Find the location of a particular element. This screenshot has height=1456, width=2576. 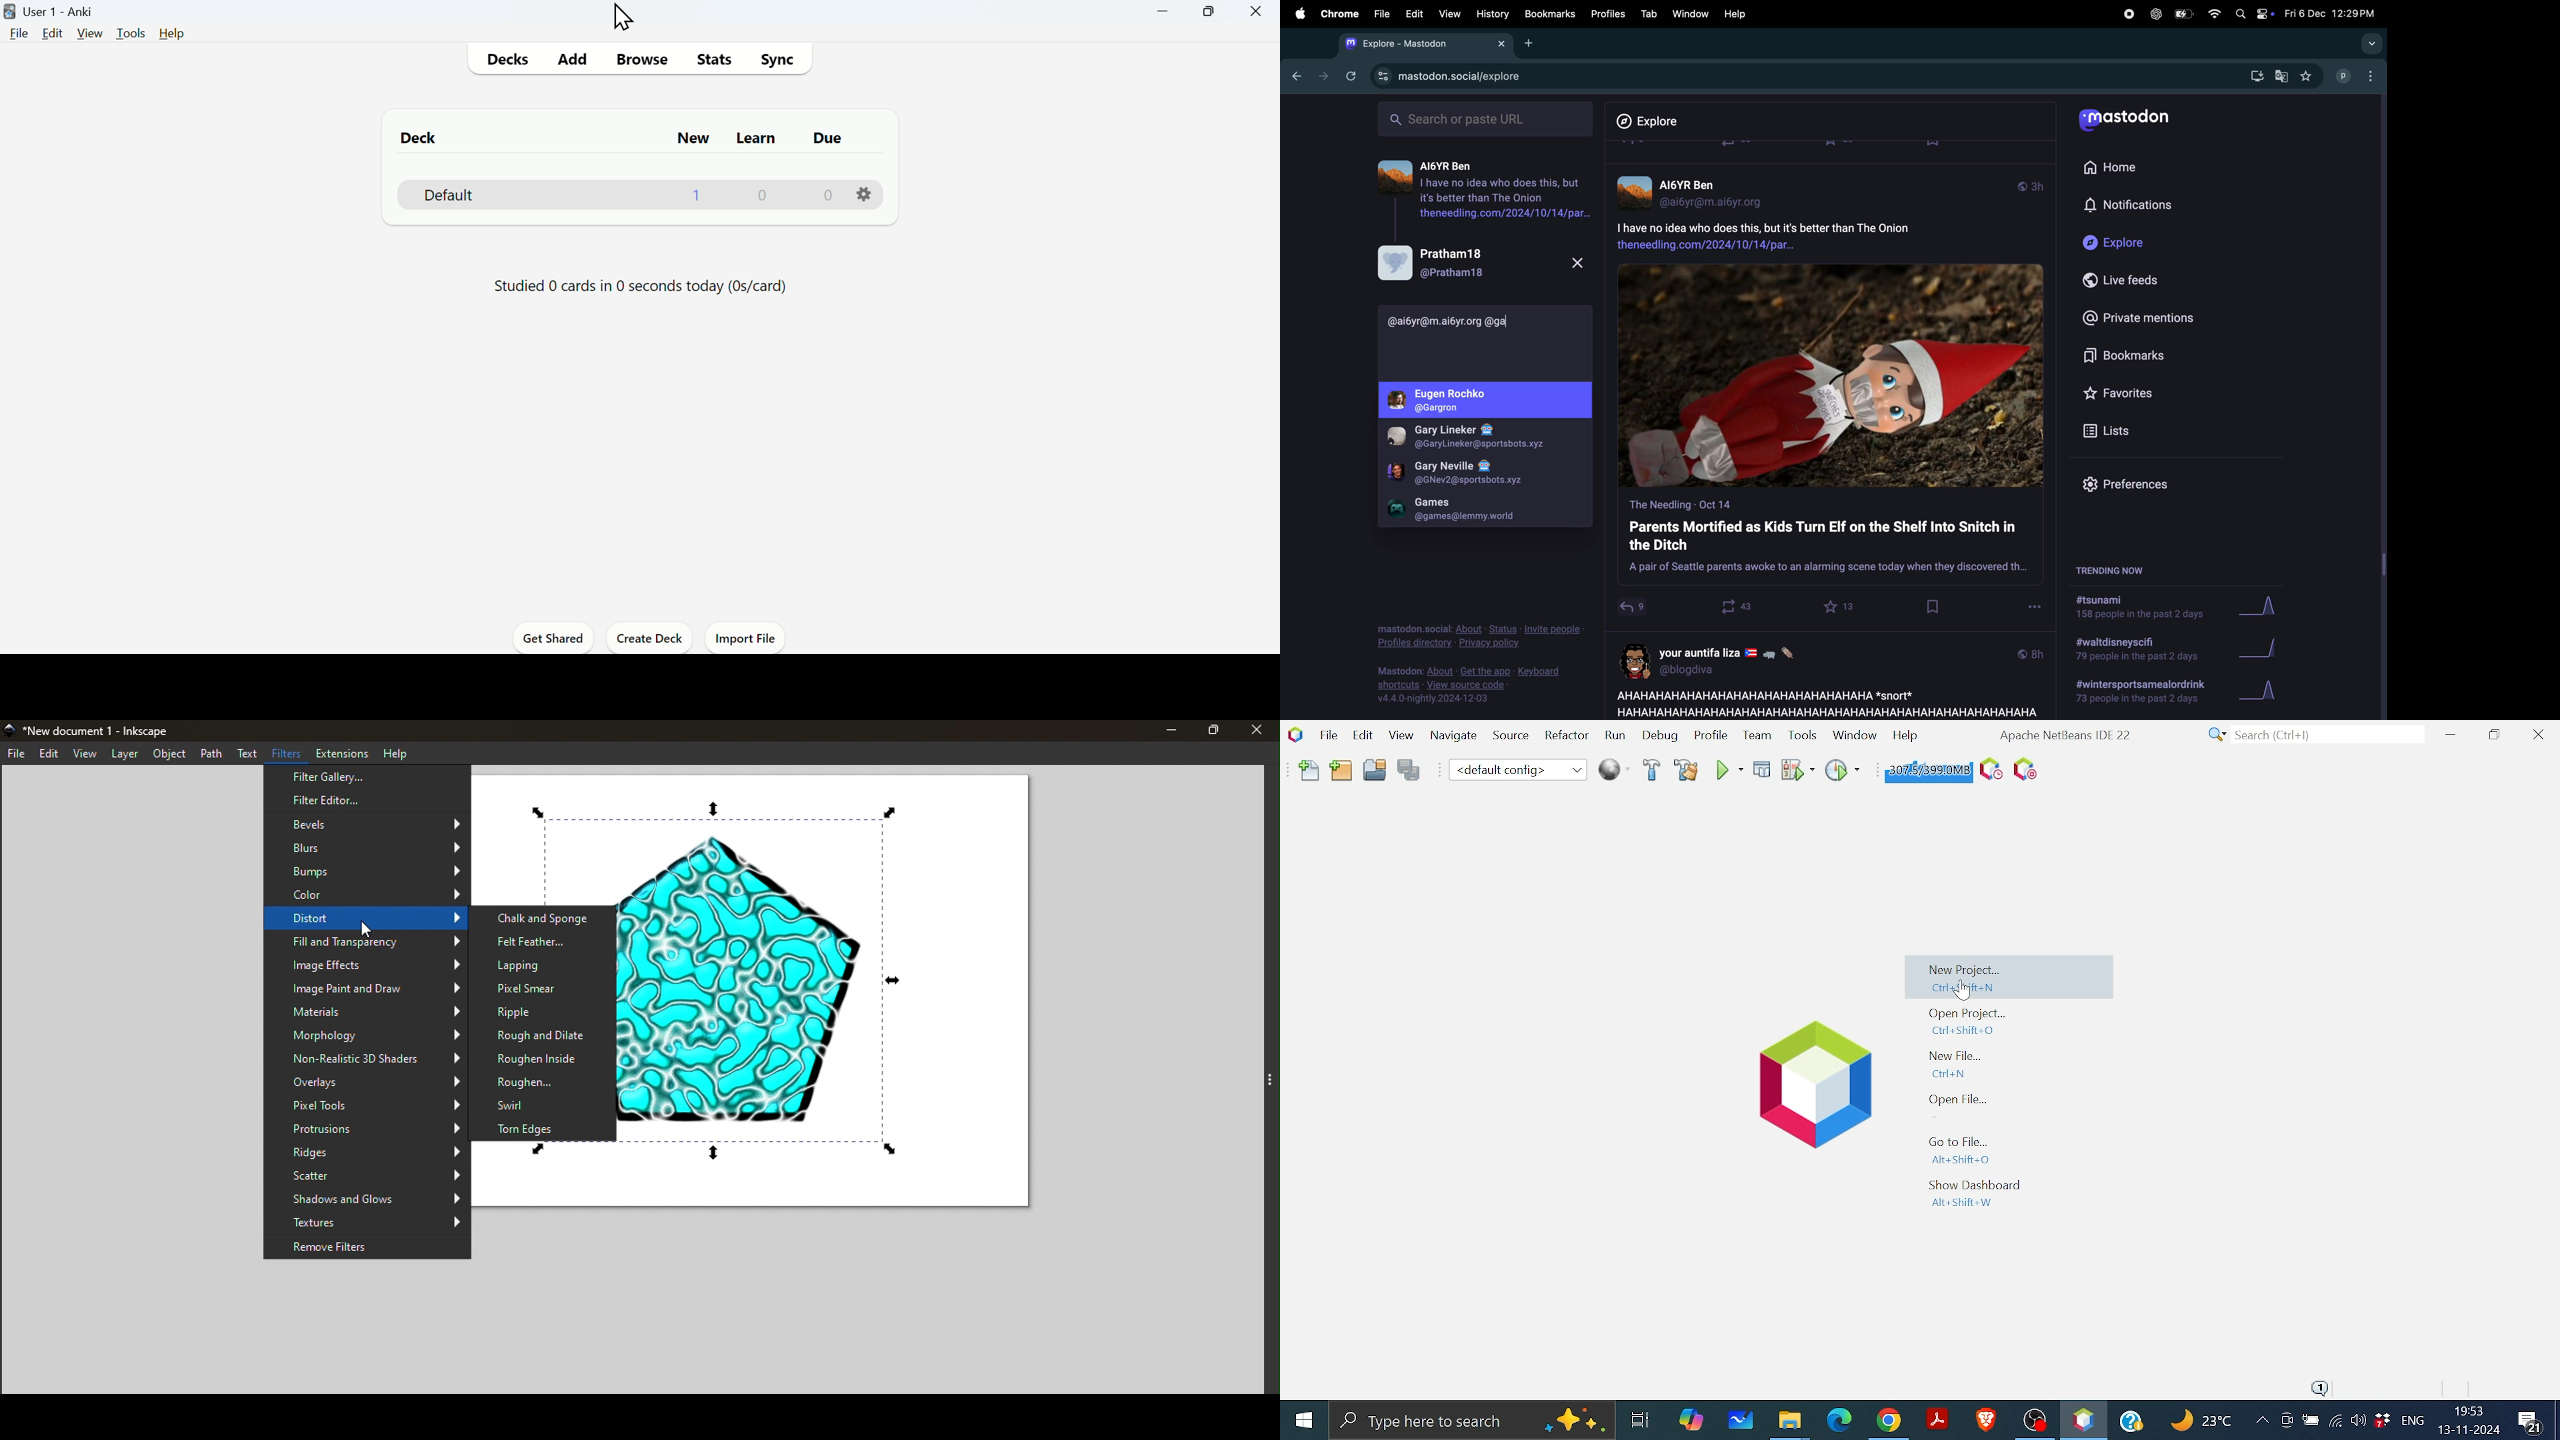

import file is located at coordinates (747, 641).